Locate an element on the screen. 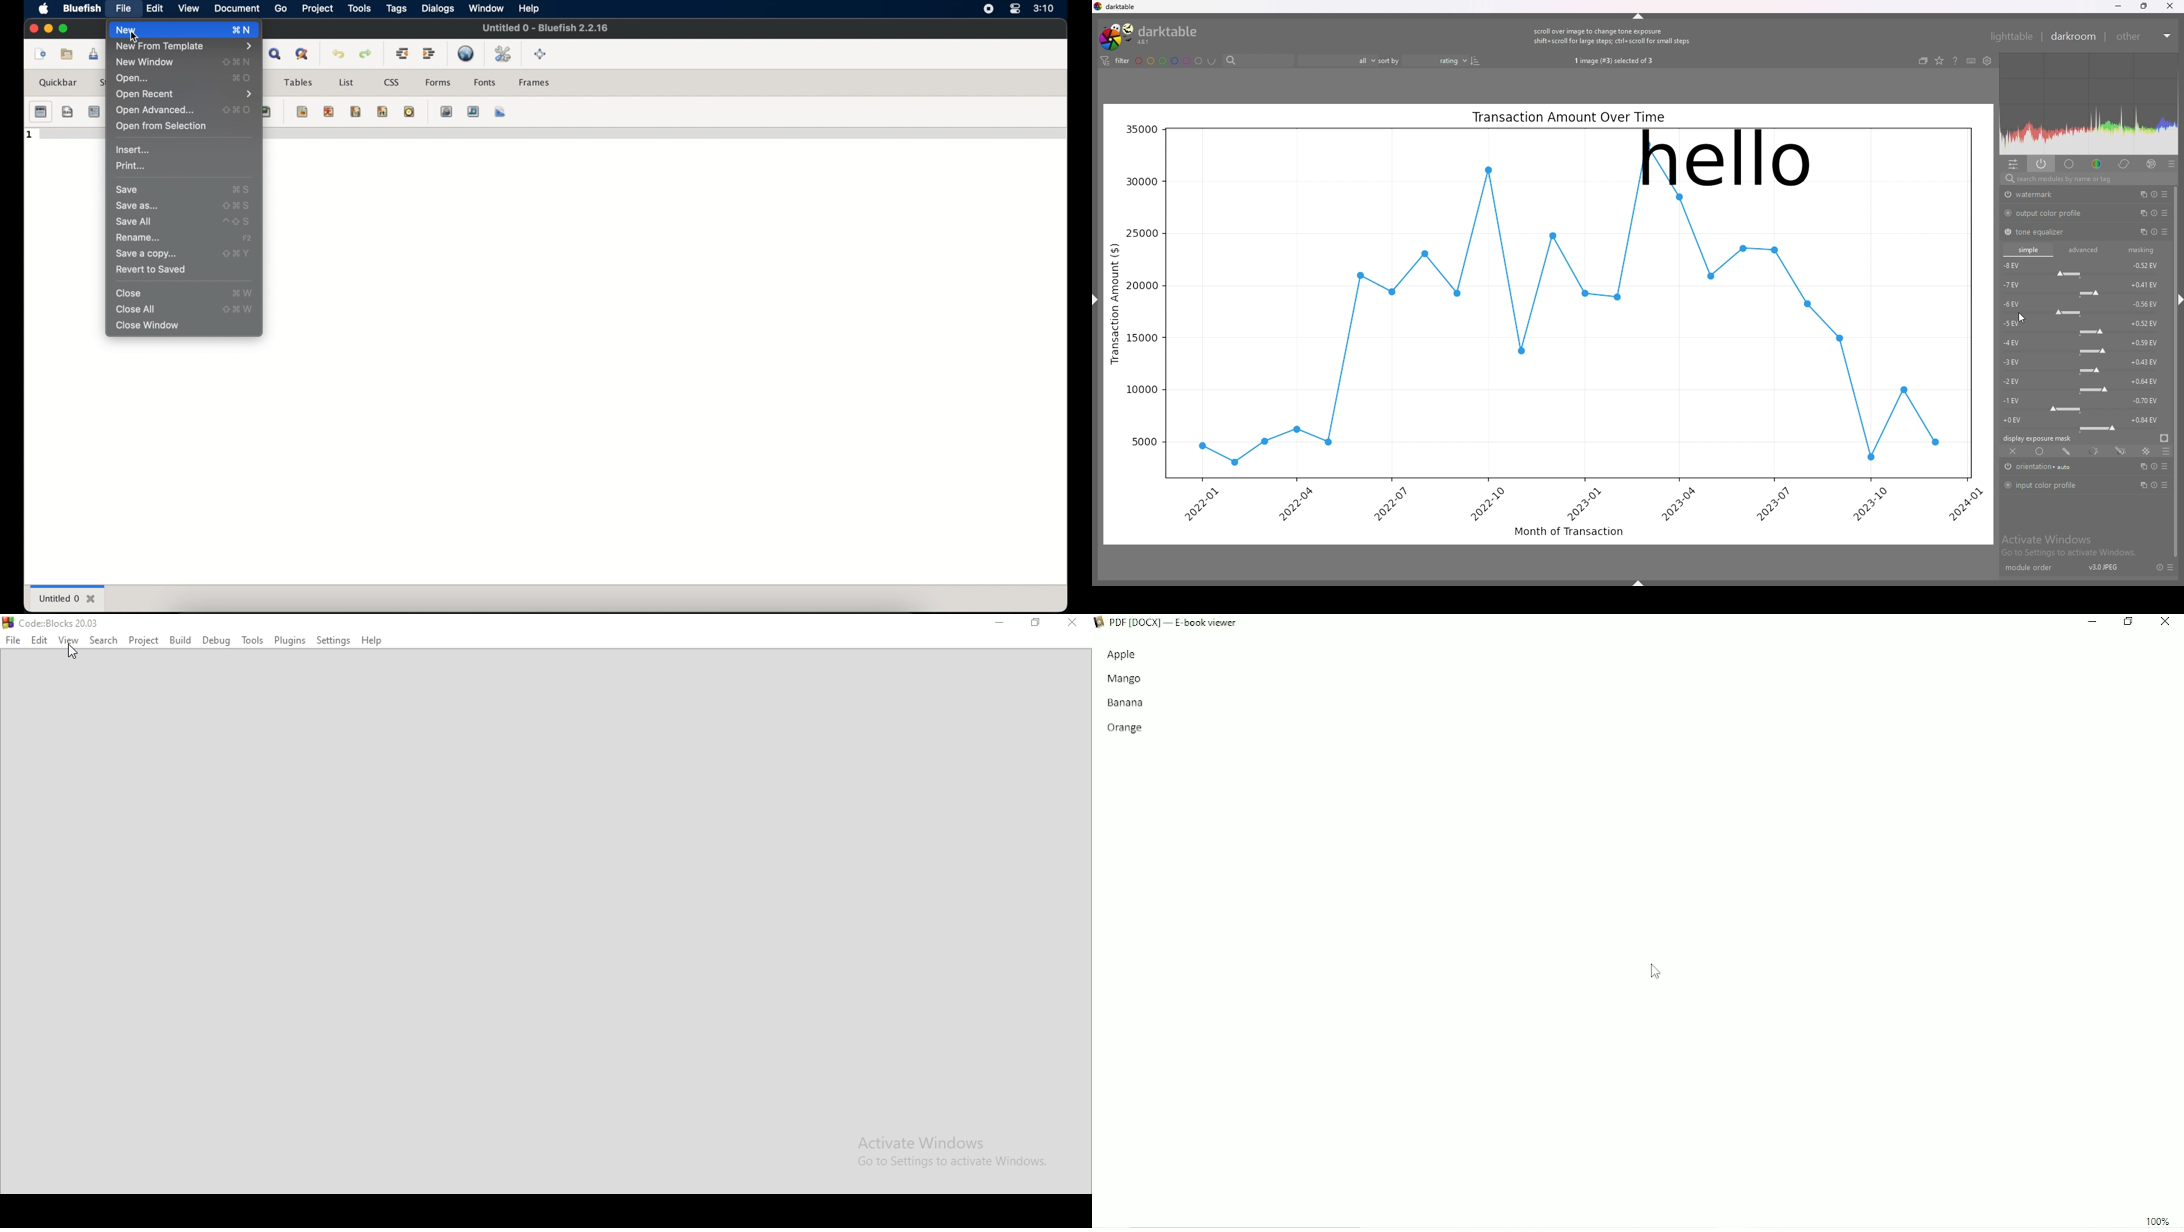 The height and width of the screenshot is (1232, 2184). Apple is located at coordinates (1129, 654).